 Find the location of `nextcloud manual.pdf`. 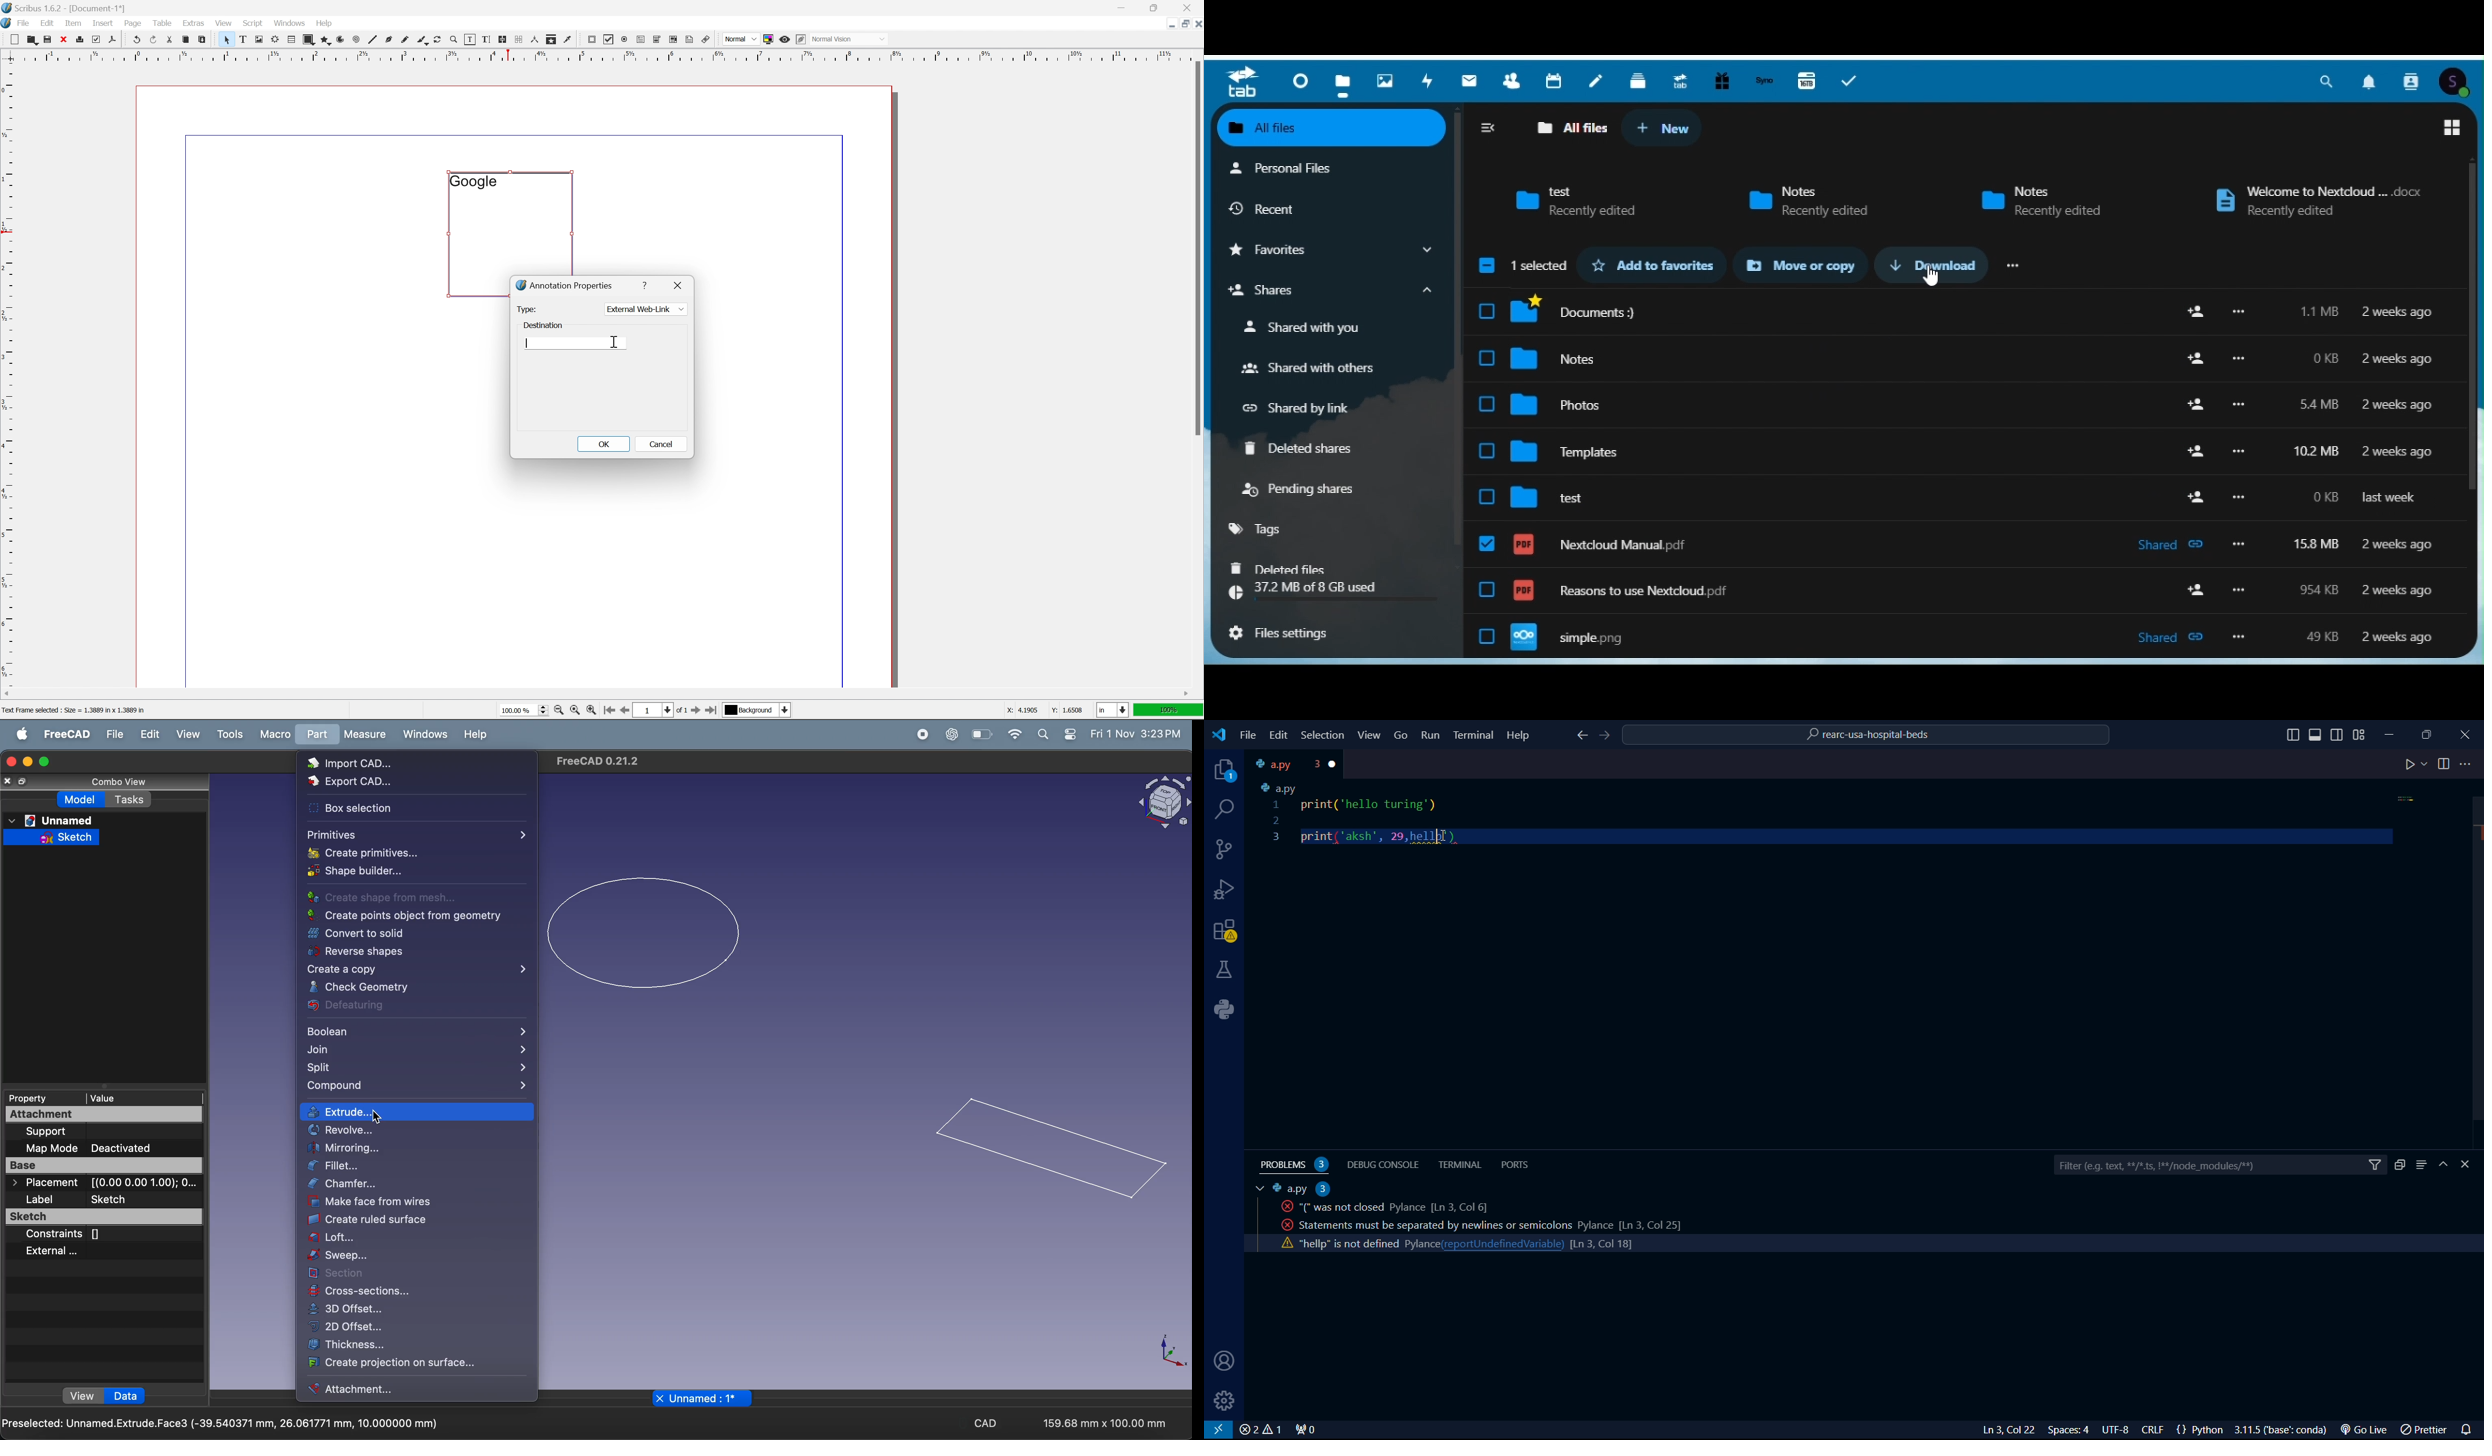

nextcloud manual.pdf is located at coordinates (1961, 547).